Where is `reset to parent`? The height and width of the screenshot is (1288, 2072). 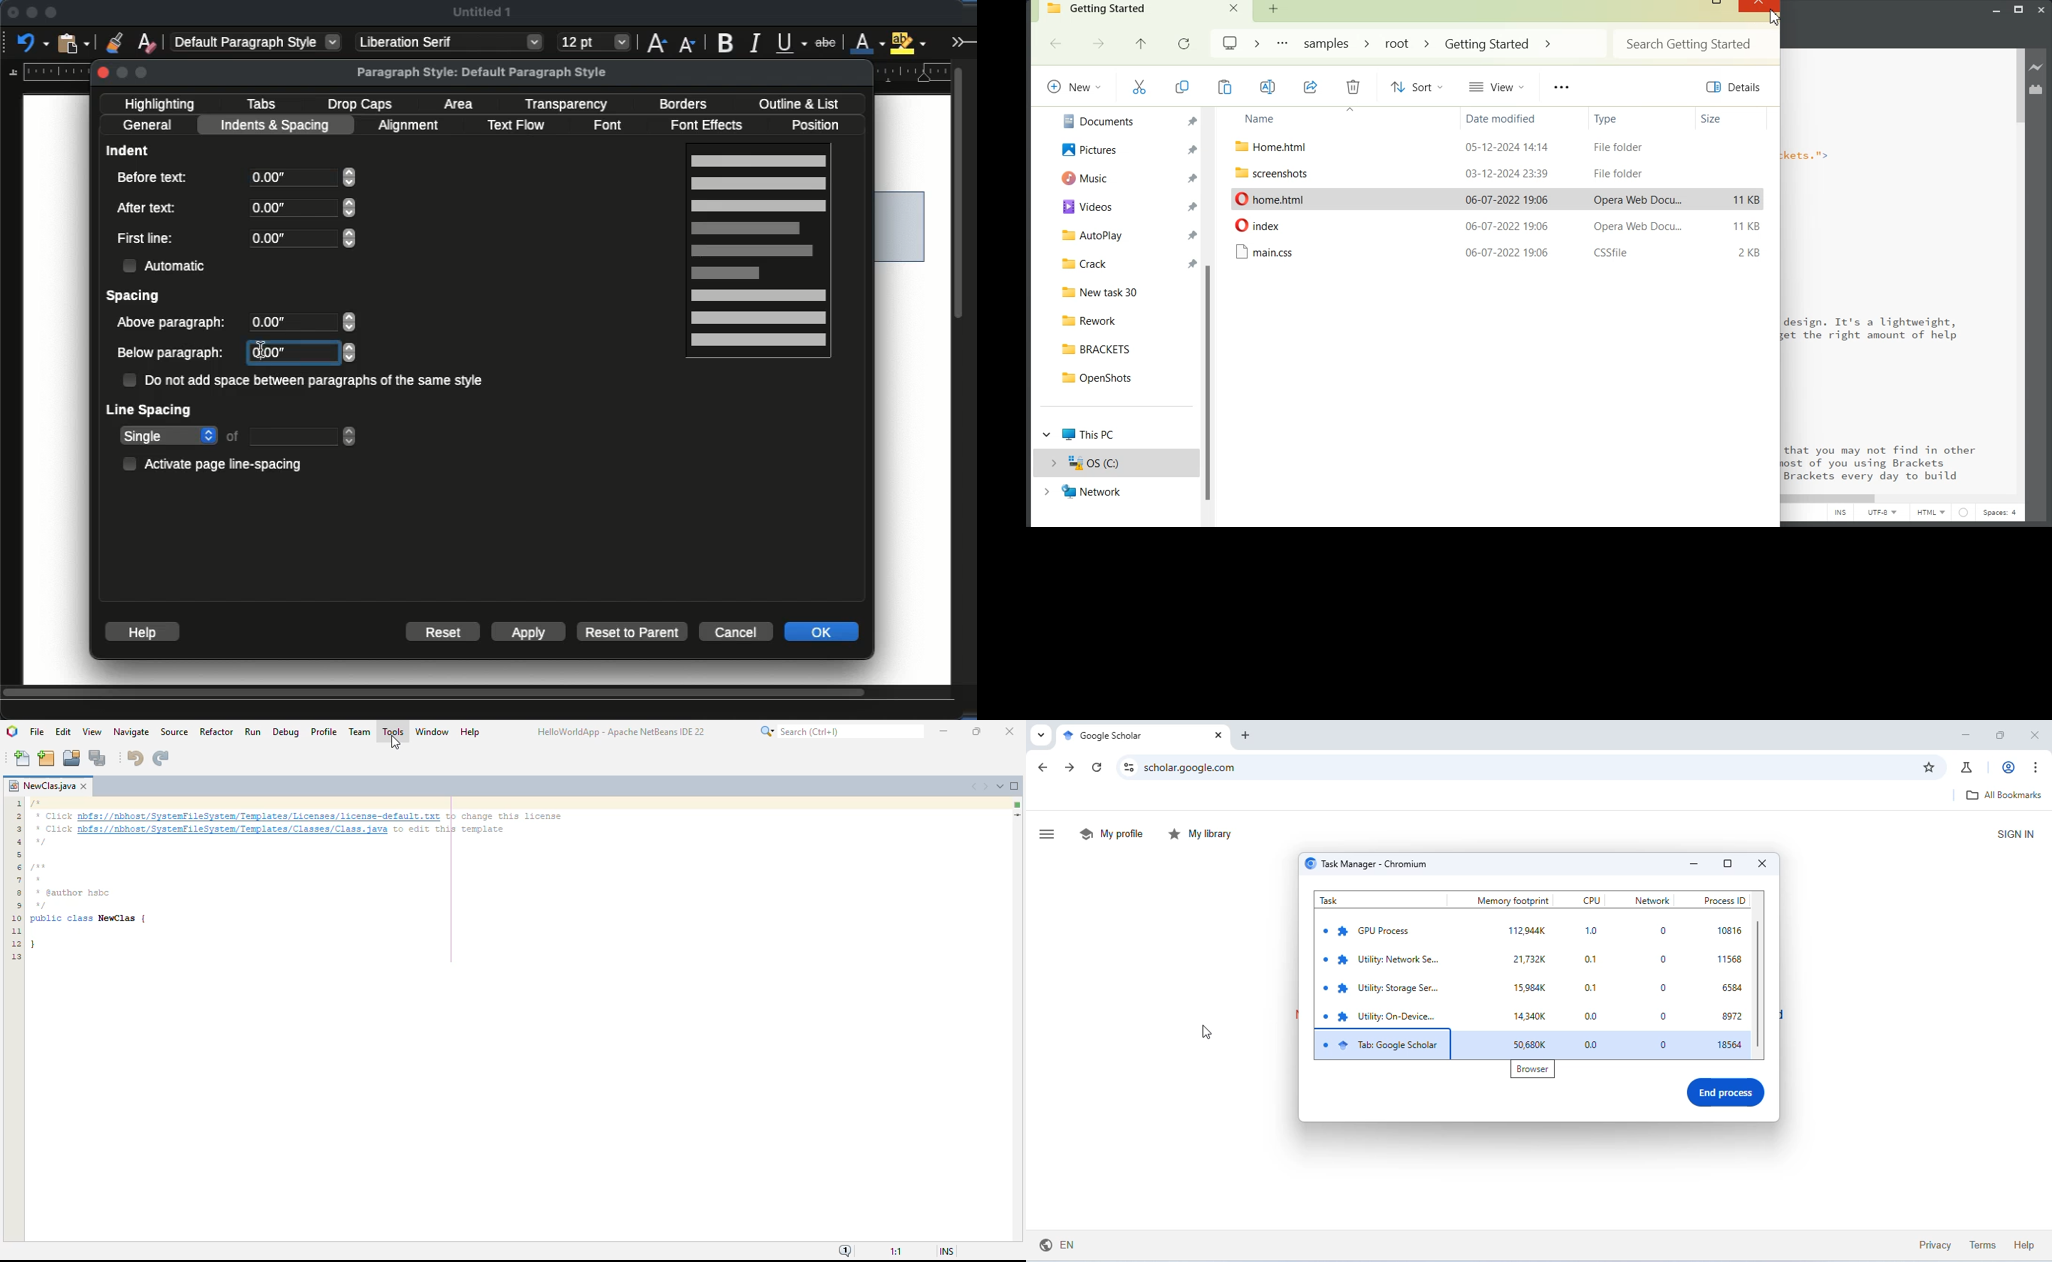 reset to parent is located at coordinates (633, 631).